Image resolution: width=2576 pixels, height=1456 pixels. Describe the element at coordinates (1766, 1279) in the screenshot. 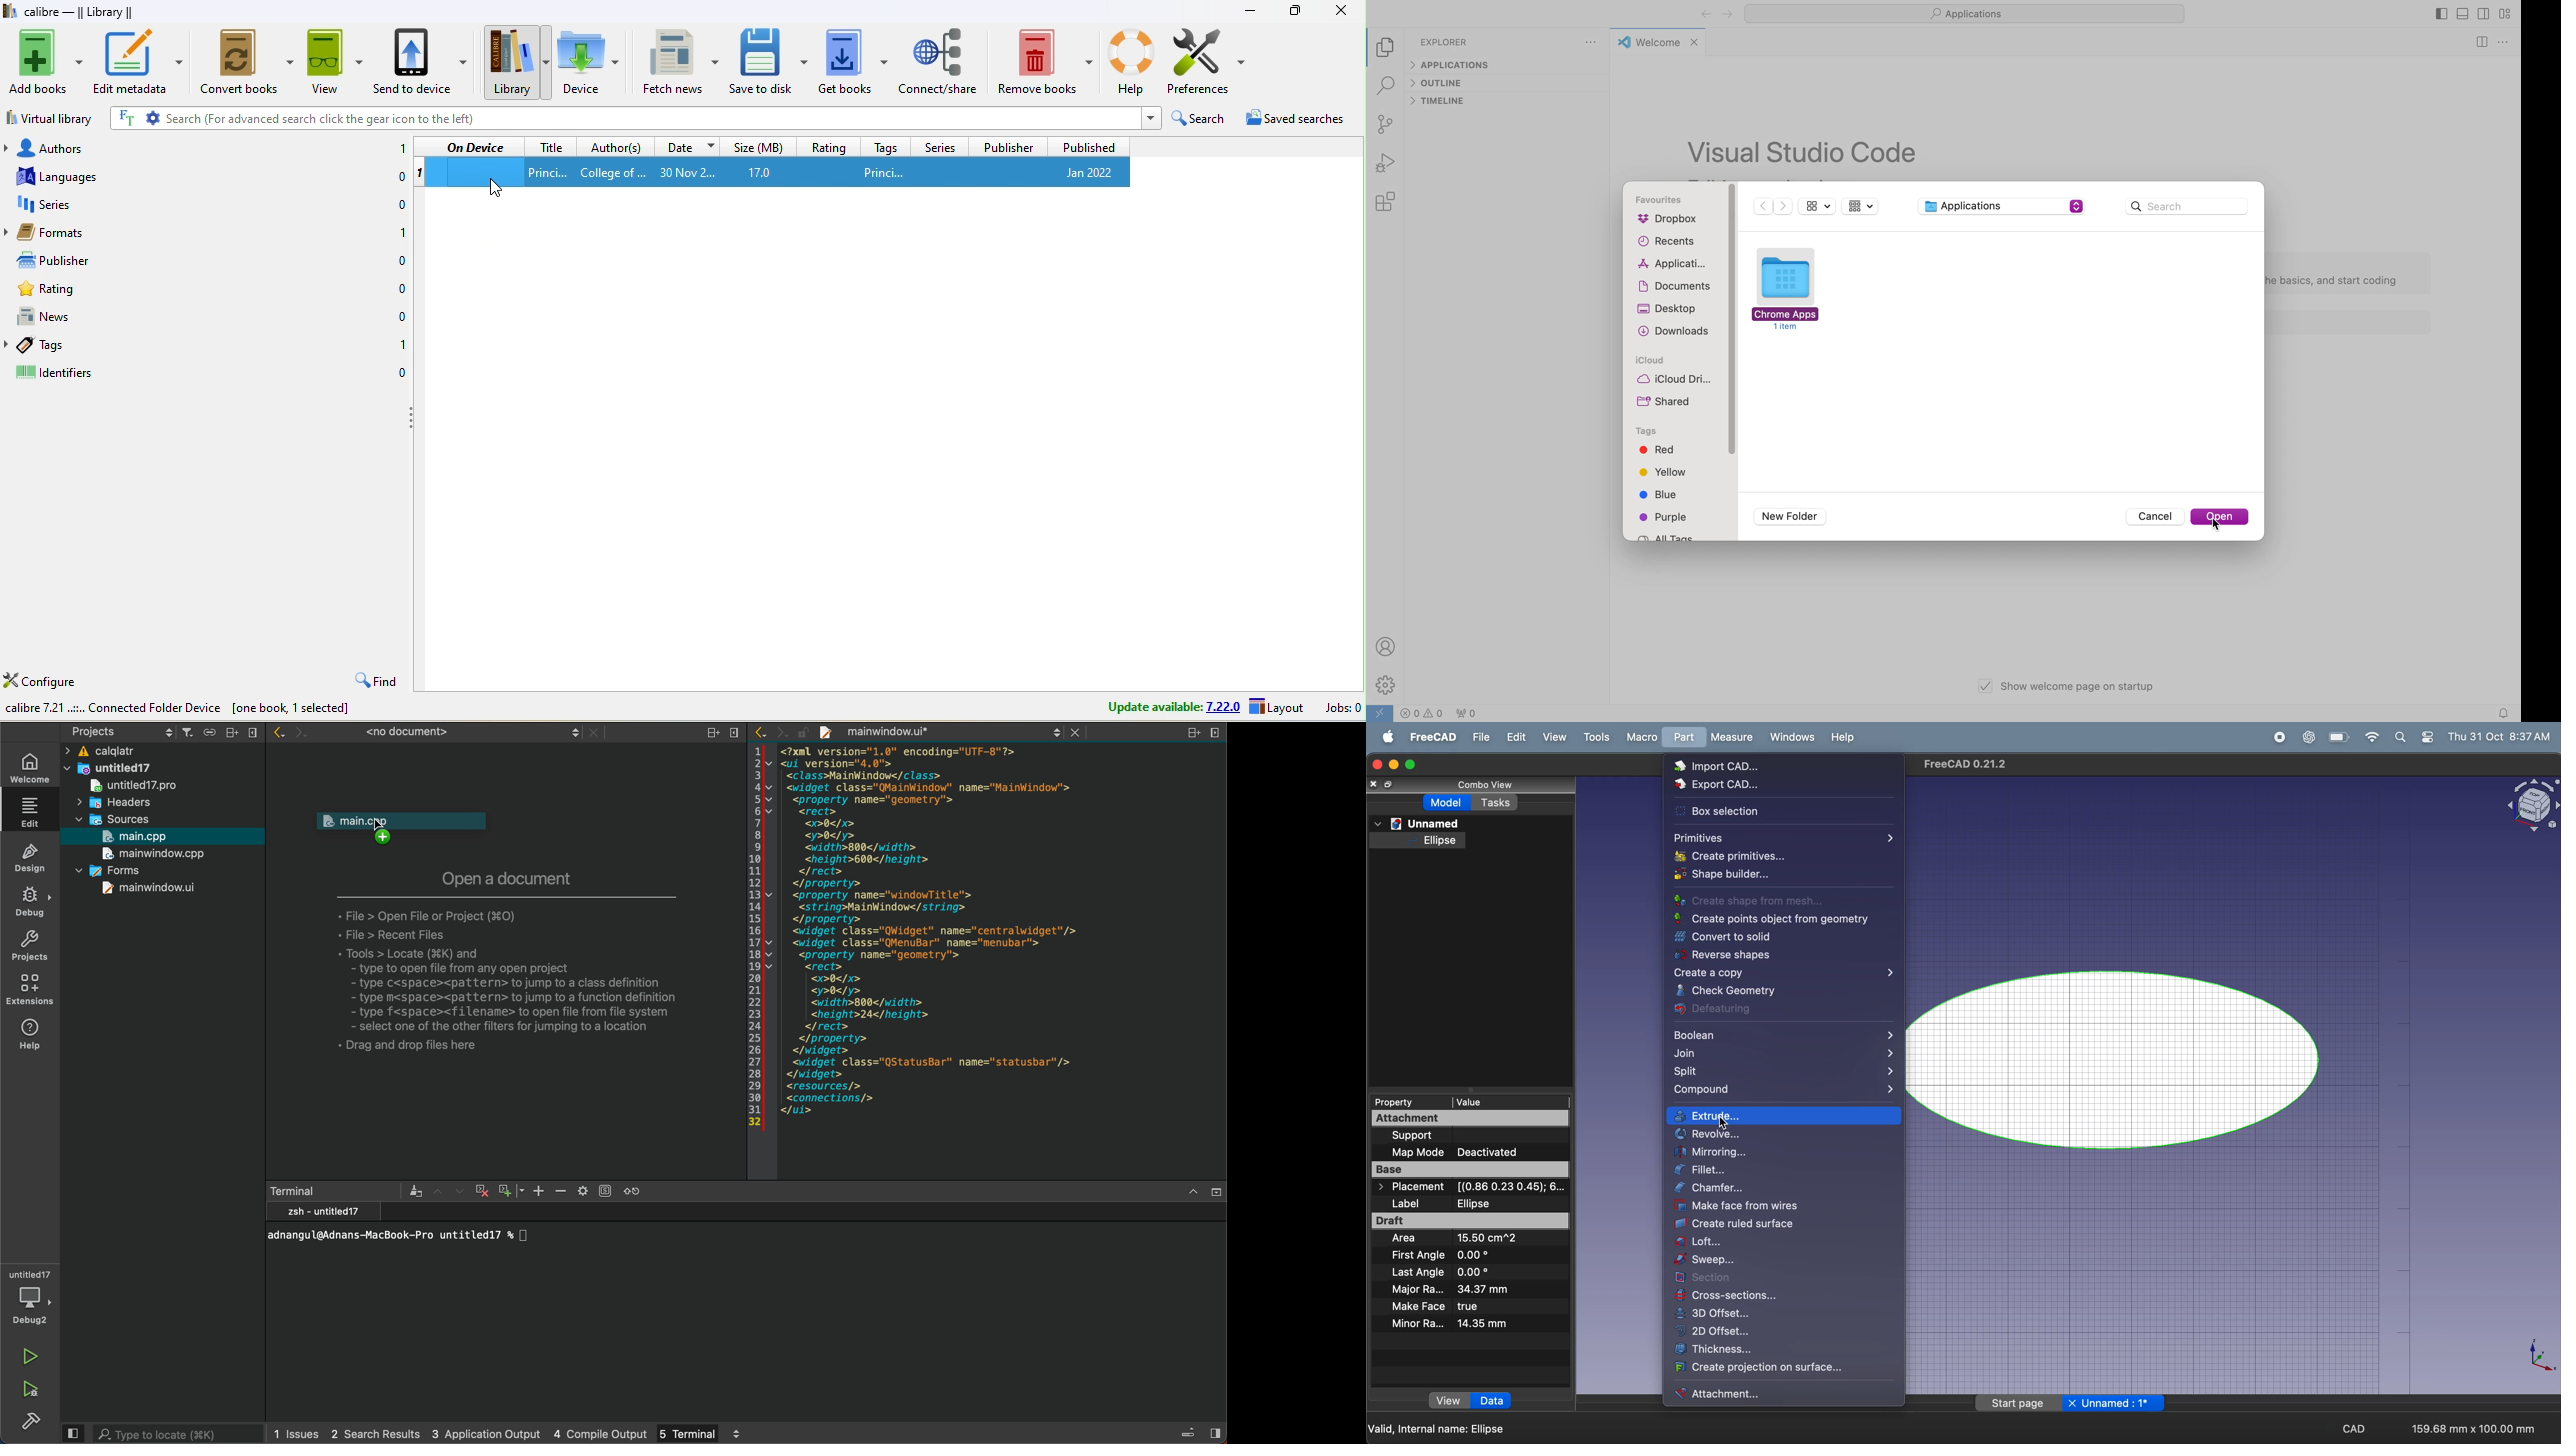

I see `section` at that location.